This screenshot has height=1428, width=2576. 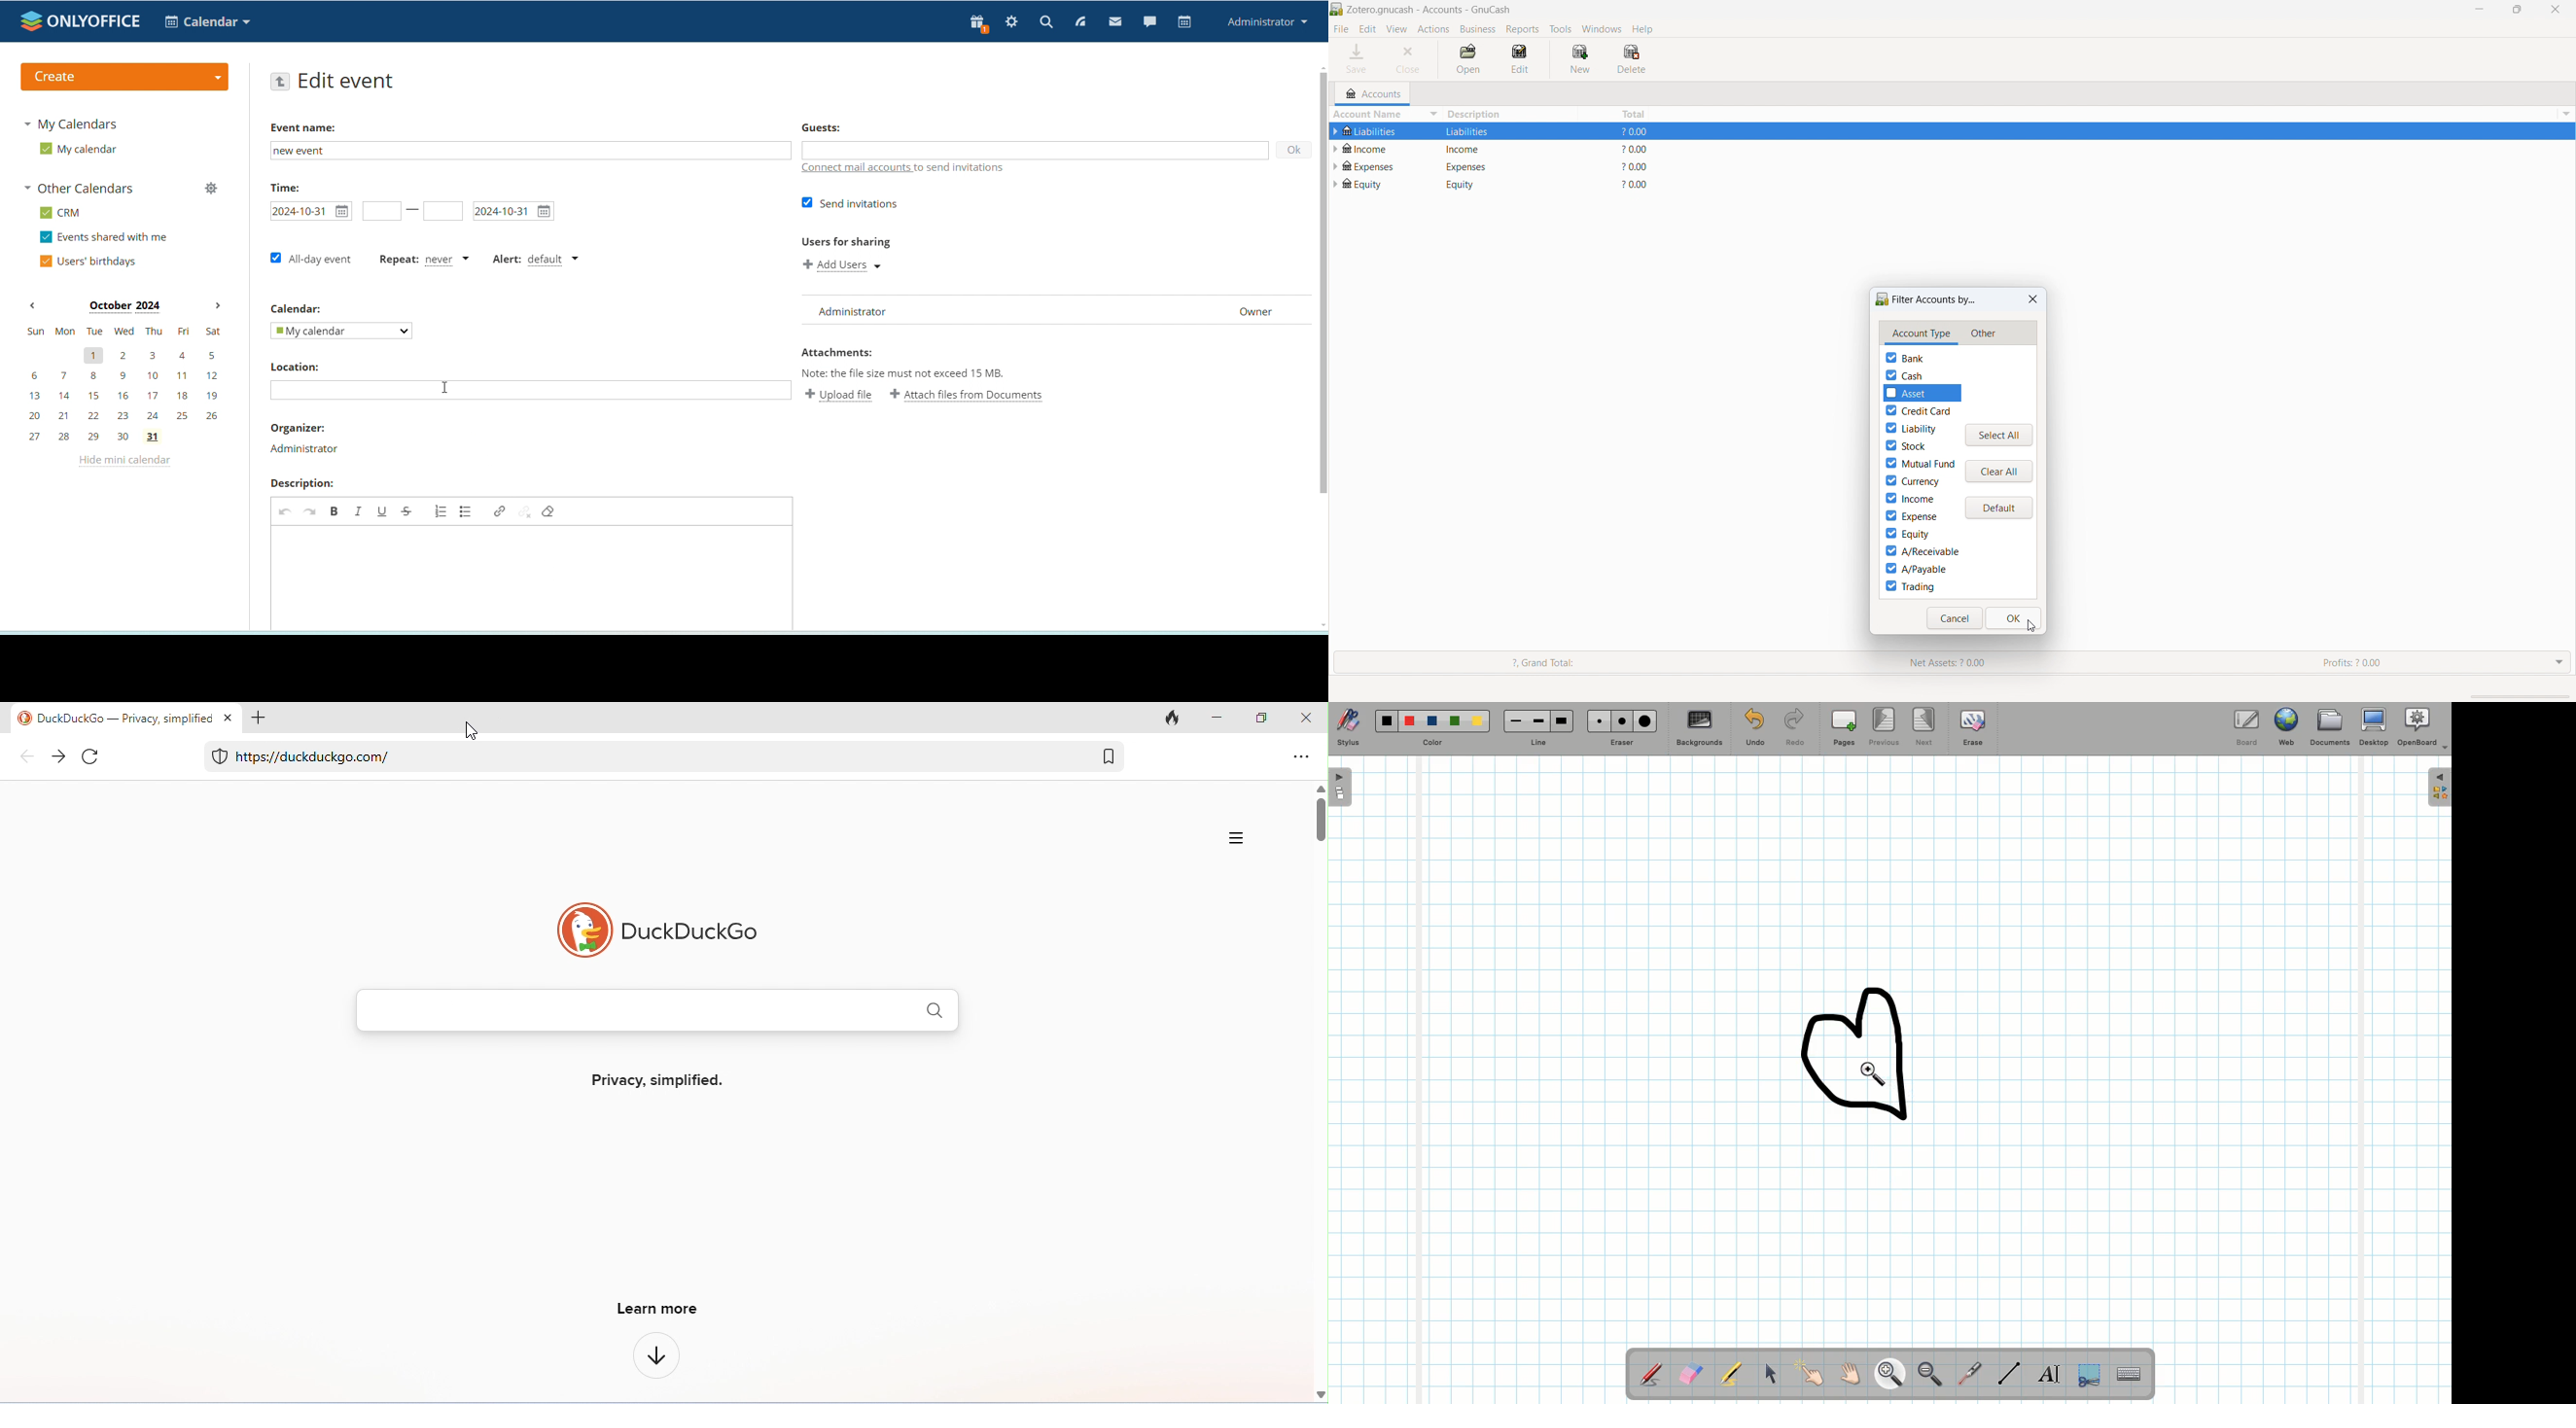 I want to click on Redo, so click(x=1793, y=729).